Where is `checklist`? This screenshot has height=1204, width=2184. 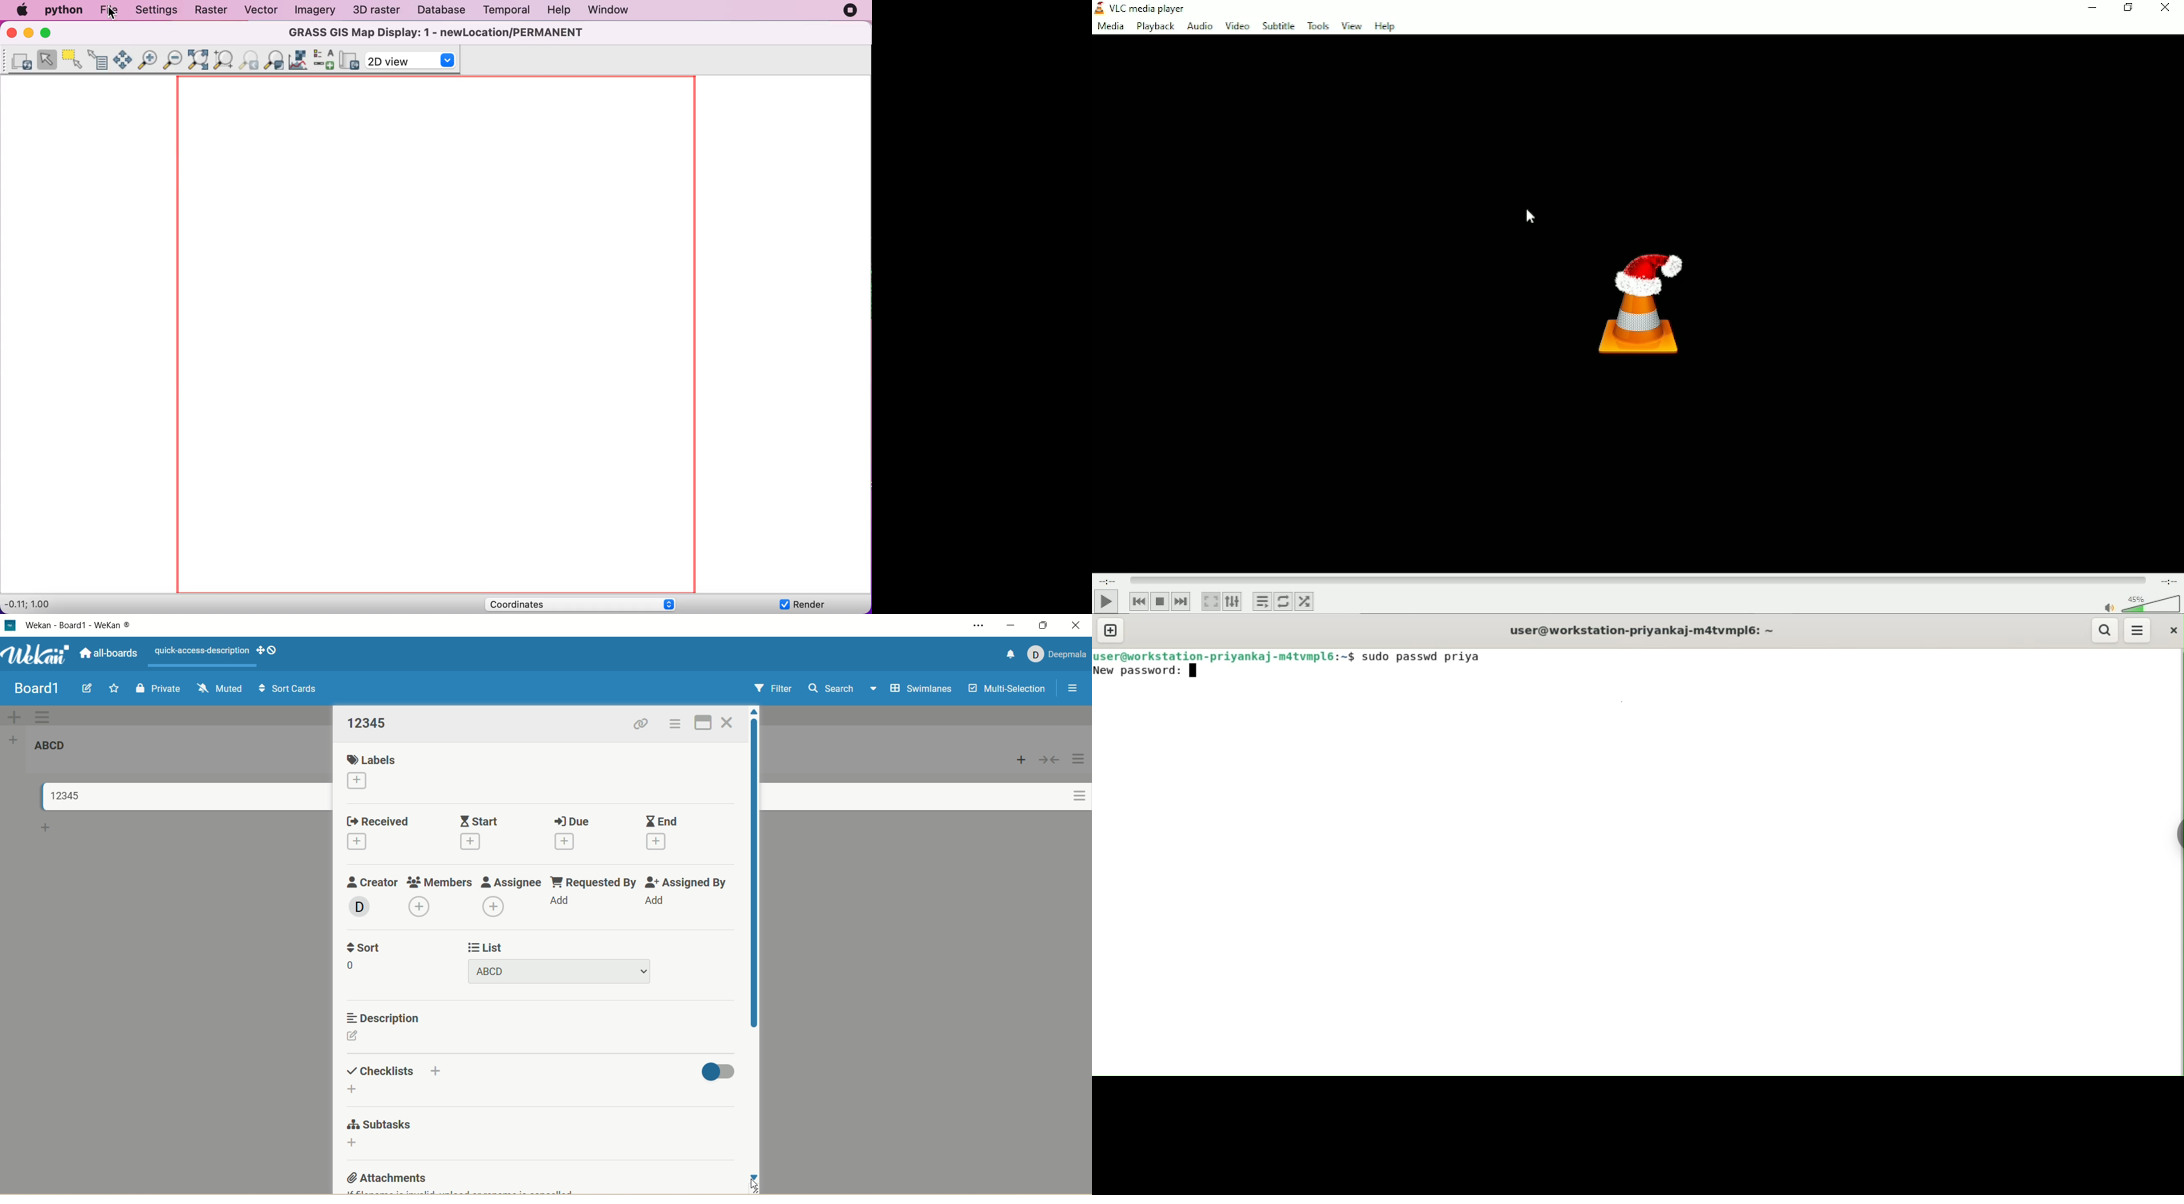
checklist is located at coordinates (379, 1070).